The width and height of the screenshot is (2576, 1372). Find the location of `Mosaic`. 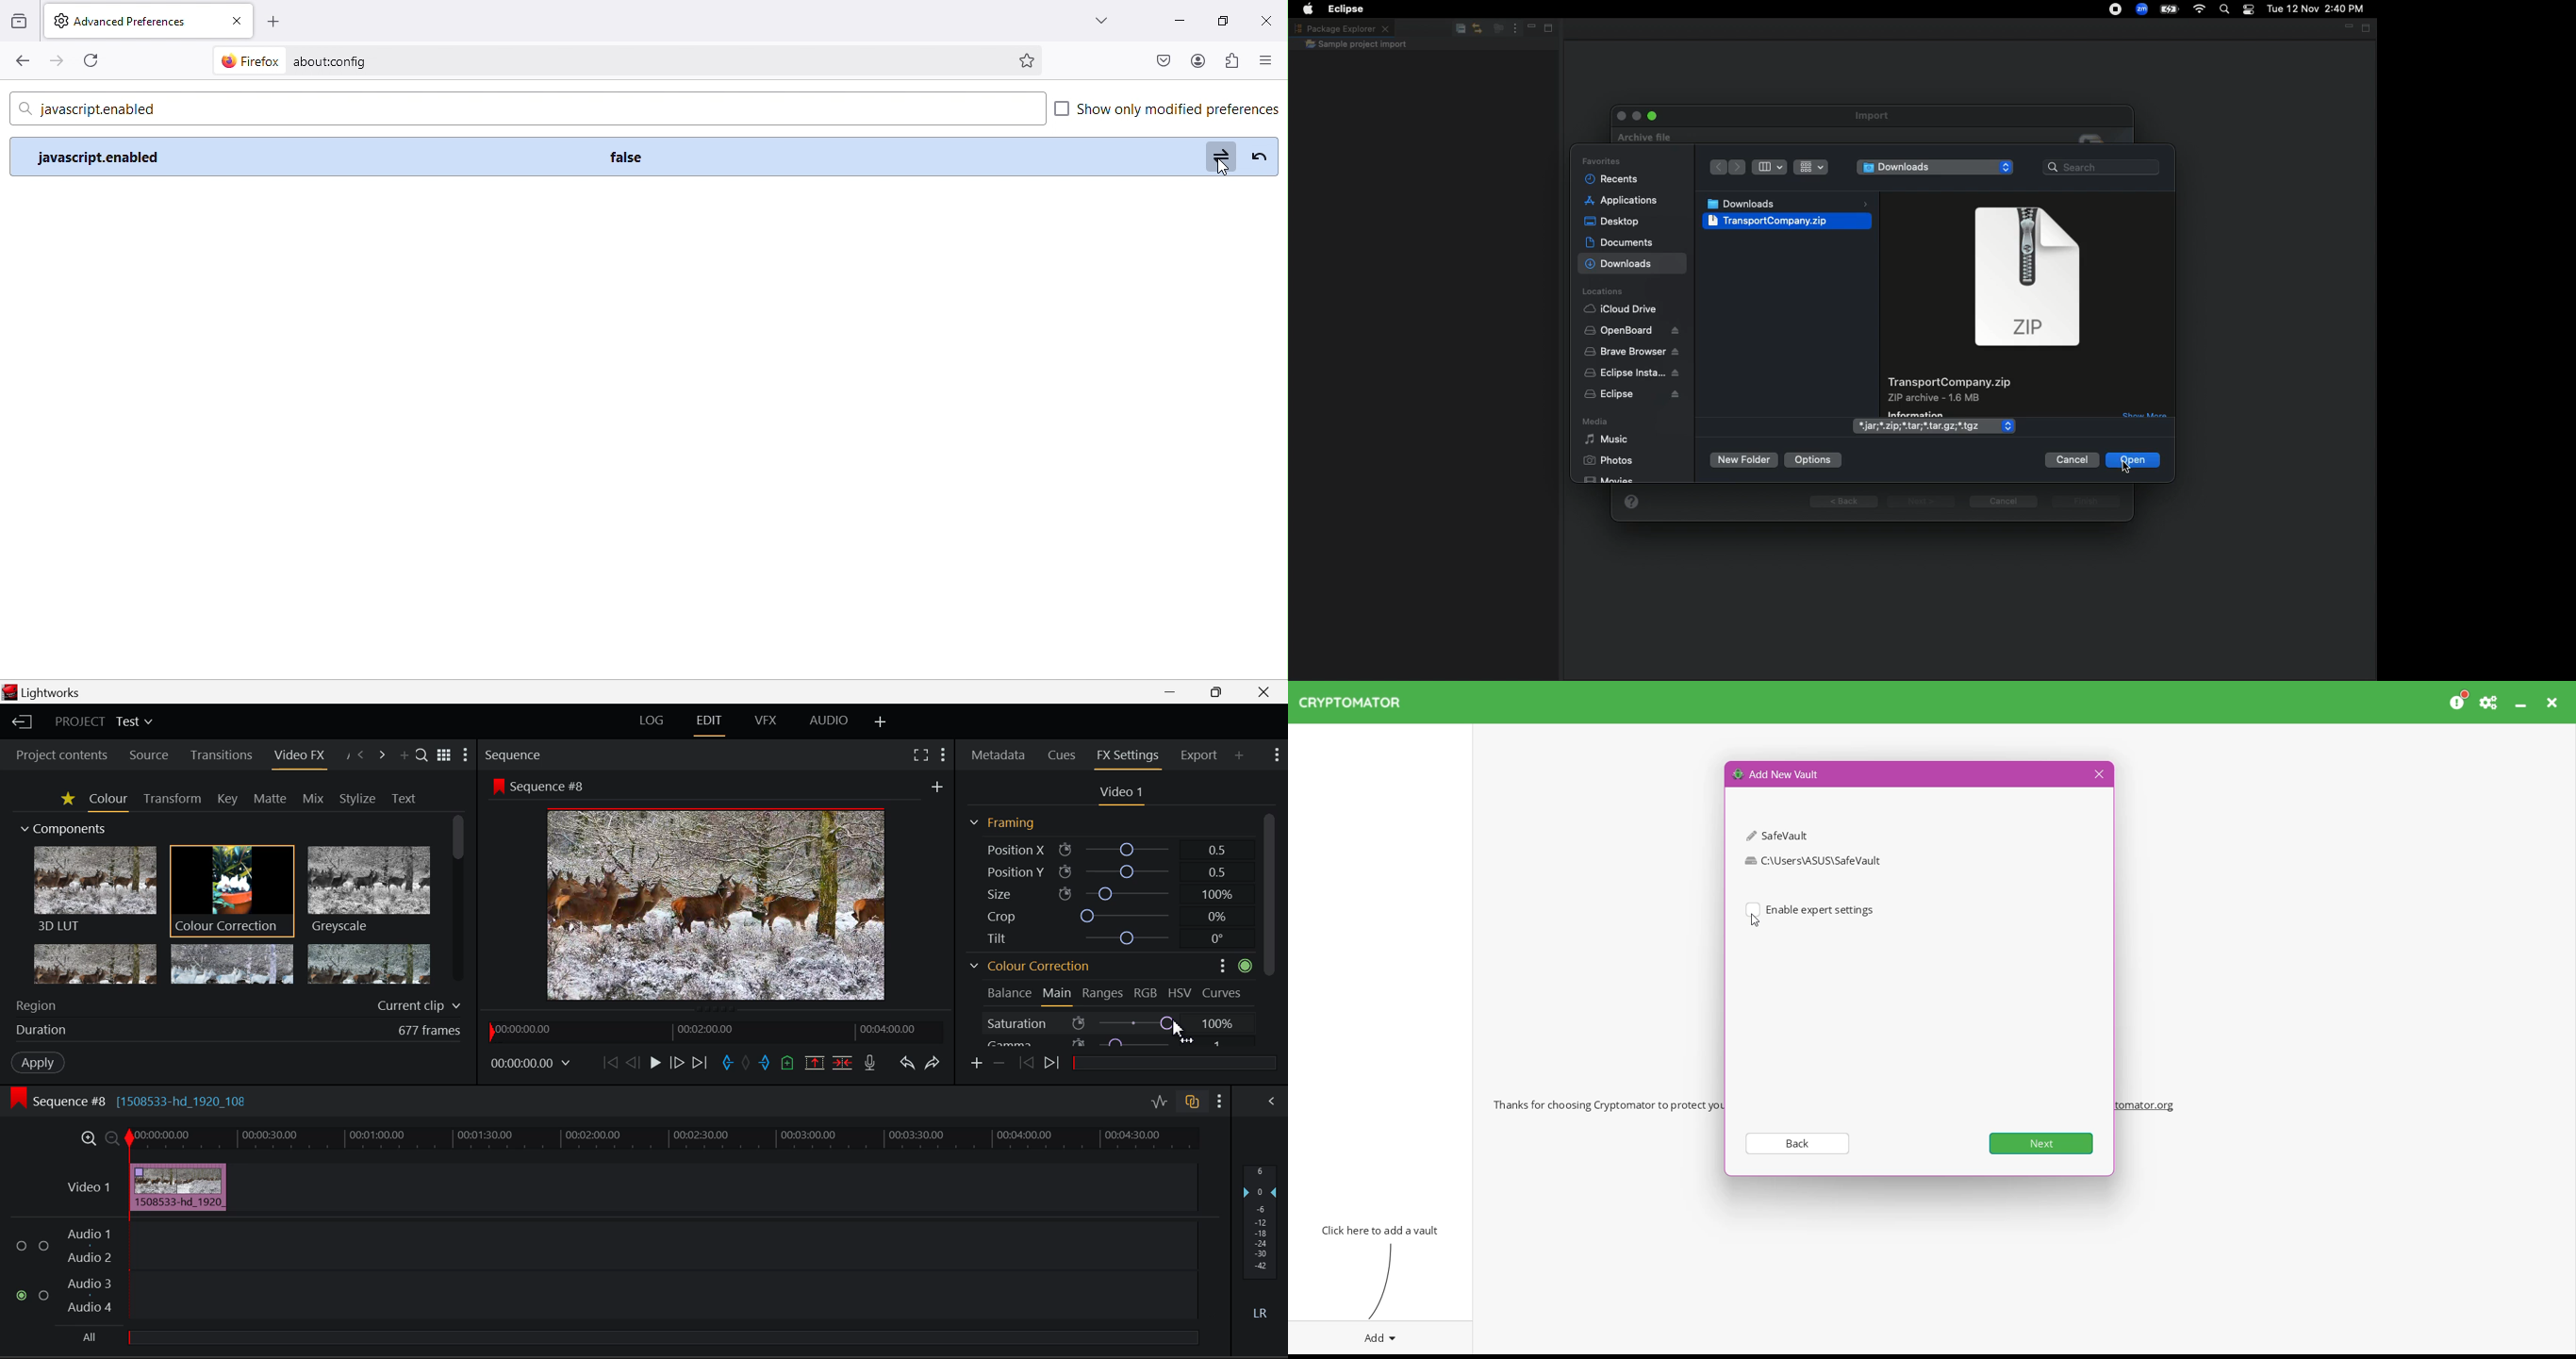

Mosaic is located at coordinates (230, 964).